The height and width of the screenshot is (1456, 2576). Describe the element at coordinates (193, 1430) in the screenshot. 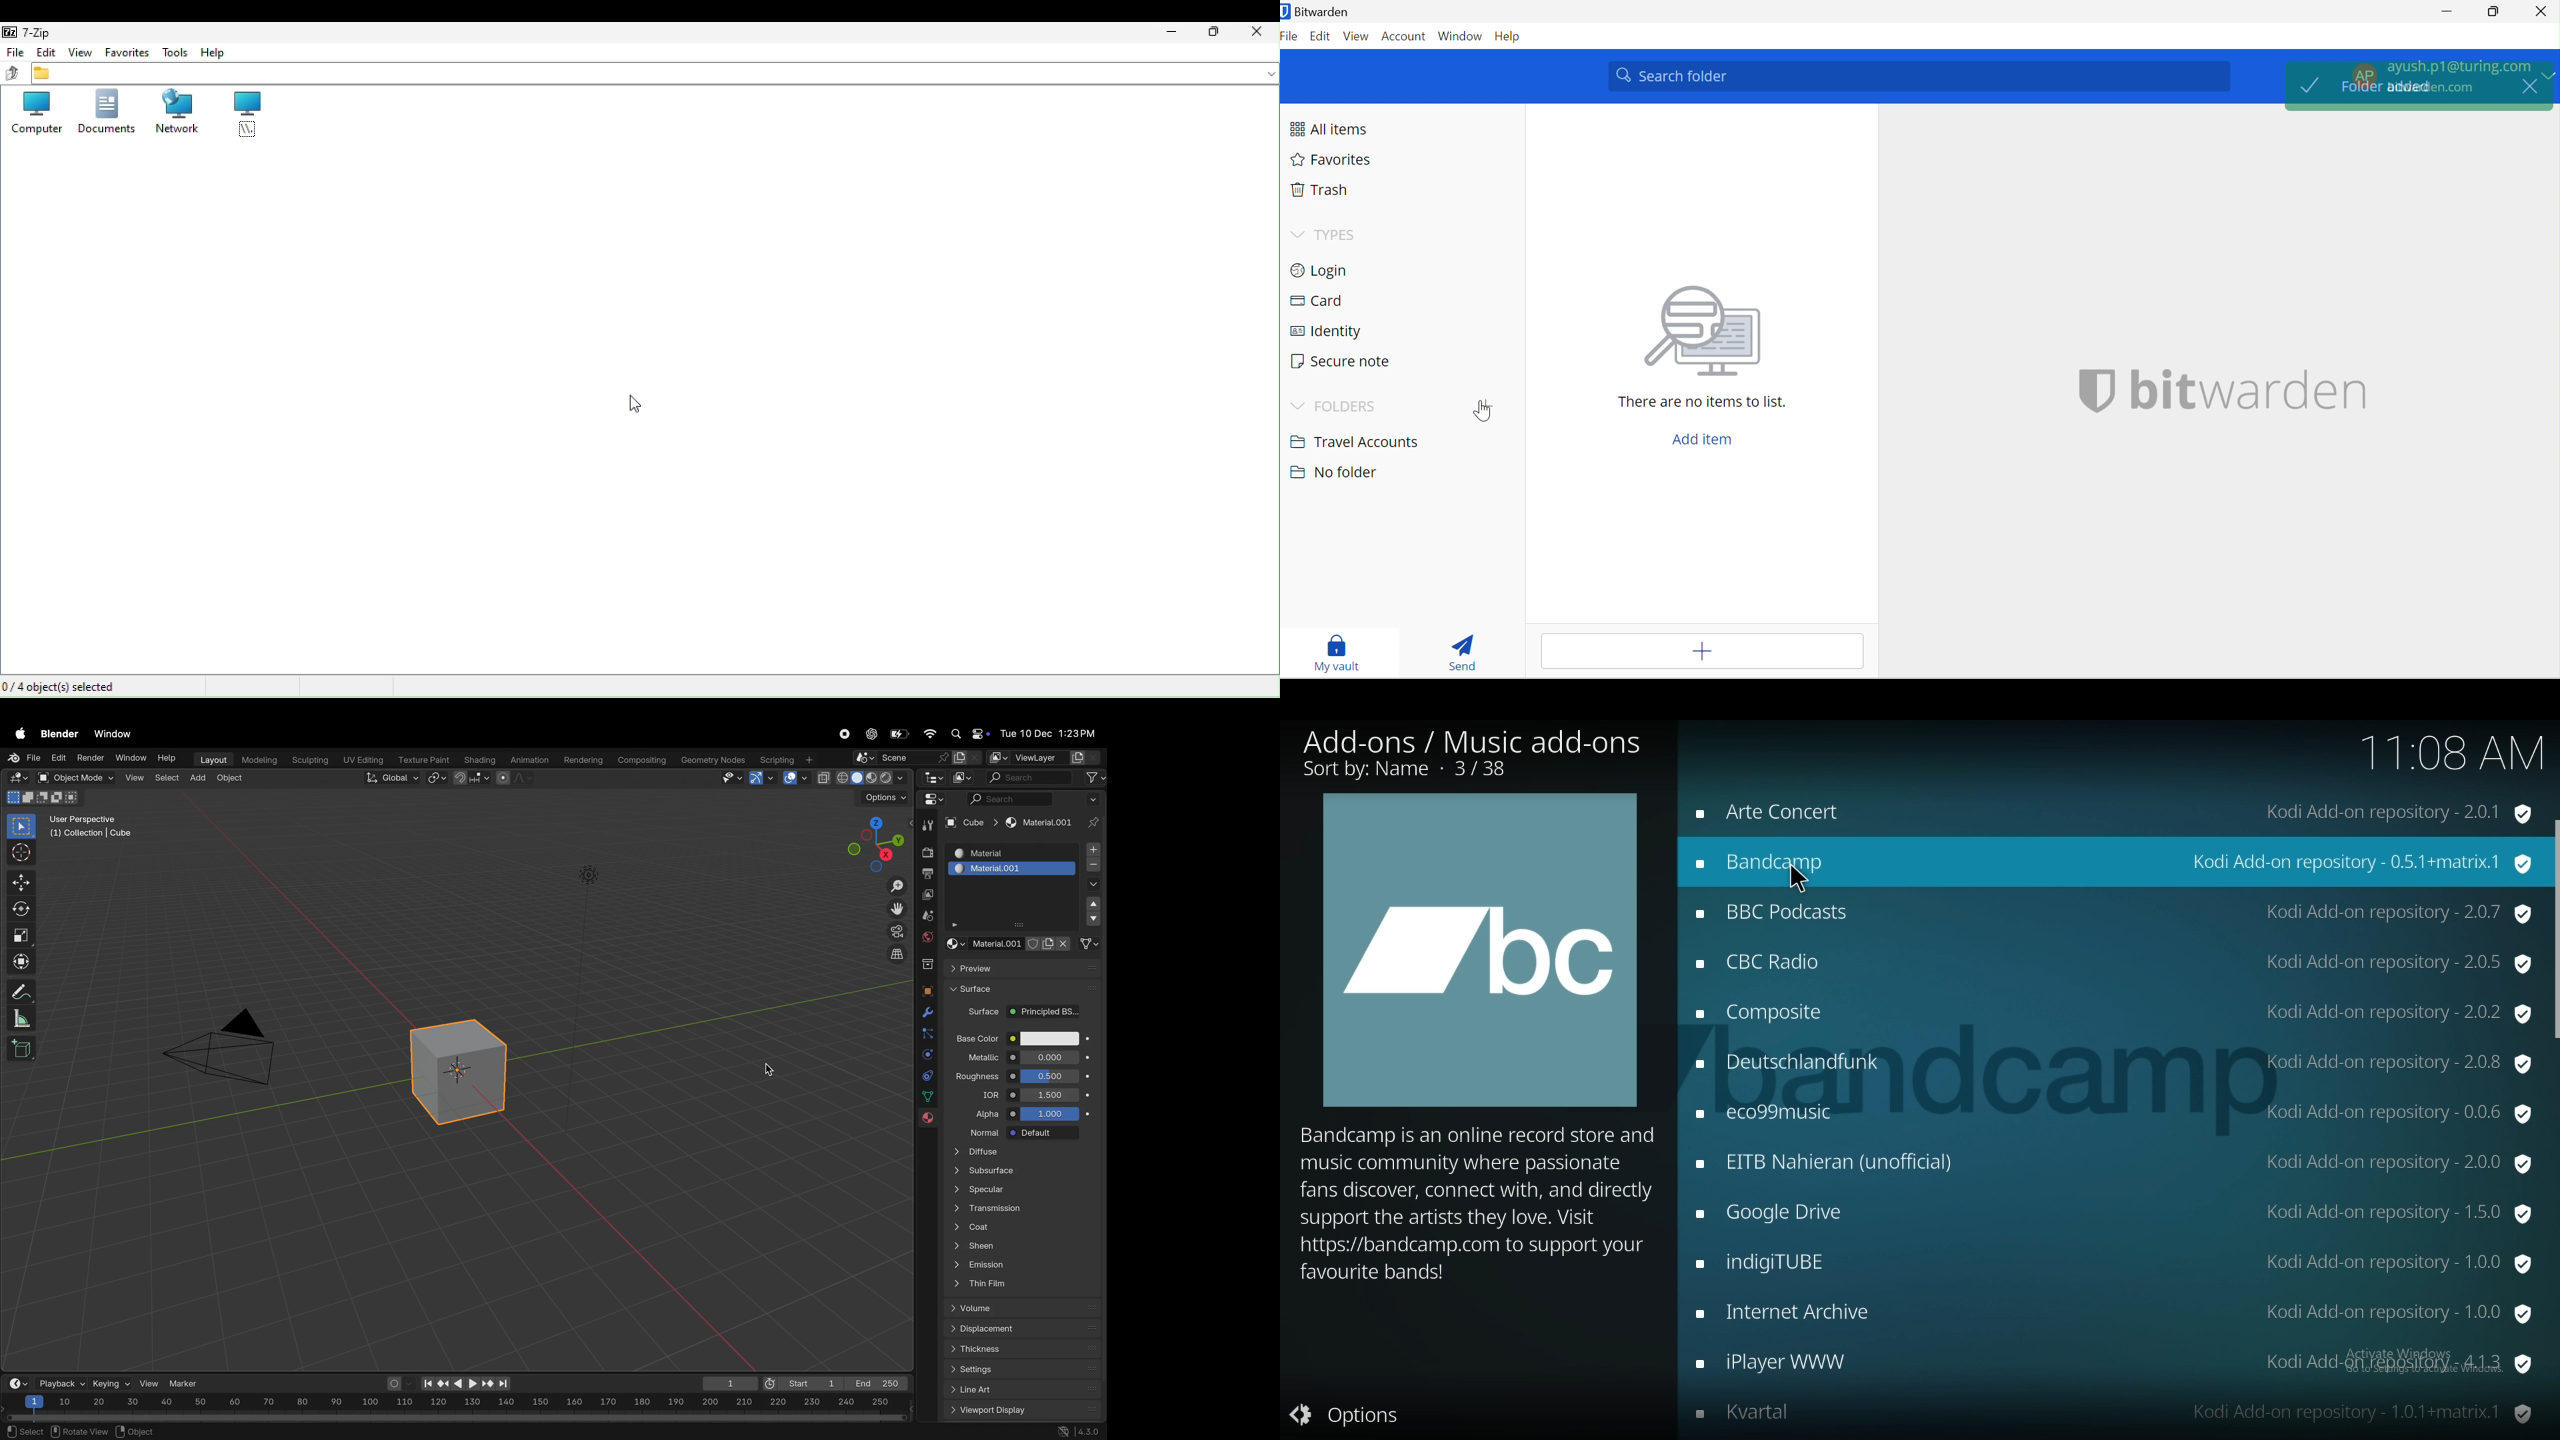

I see `context menu` at that location.